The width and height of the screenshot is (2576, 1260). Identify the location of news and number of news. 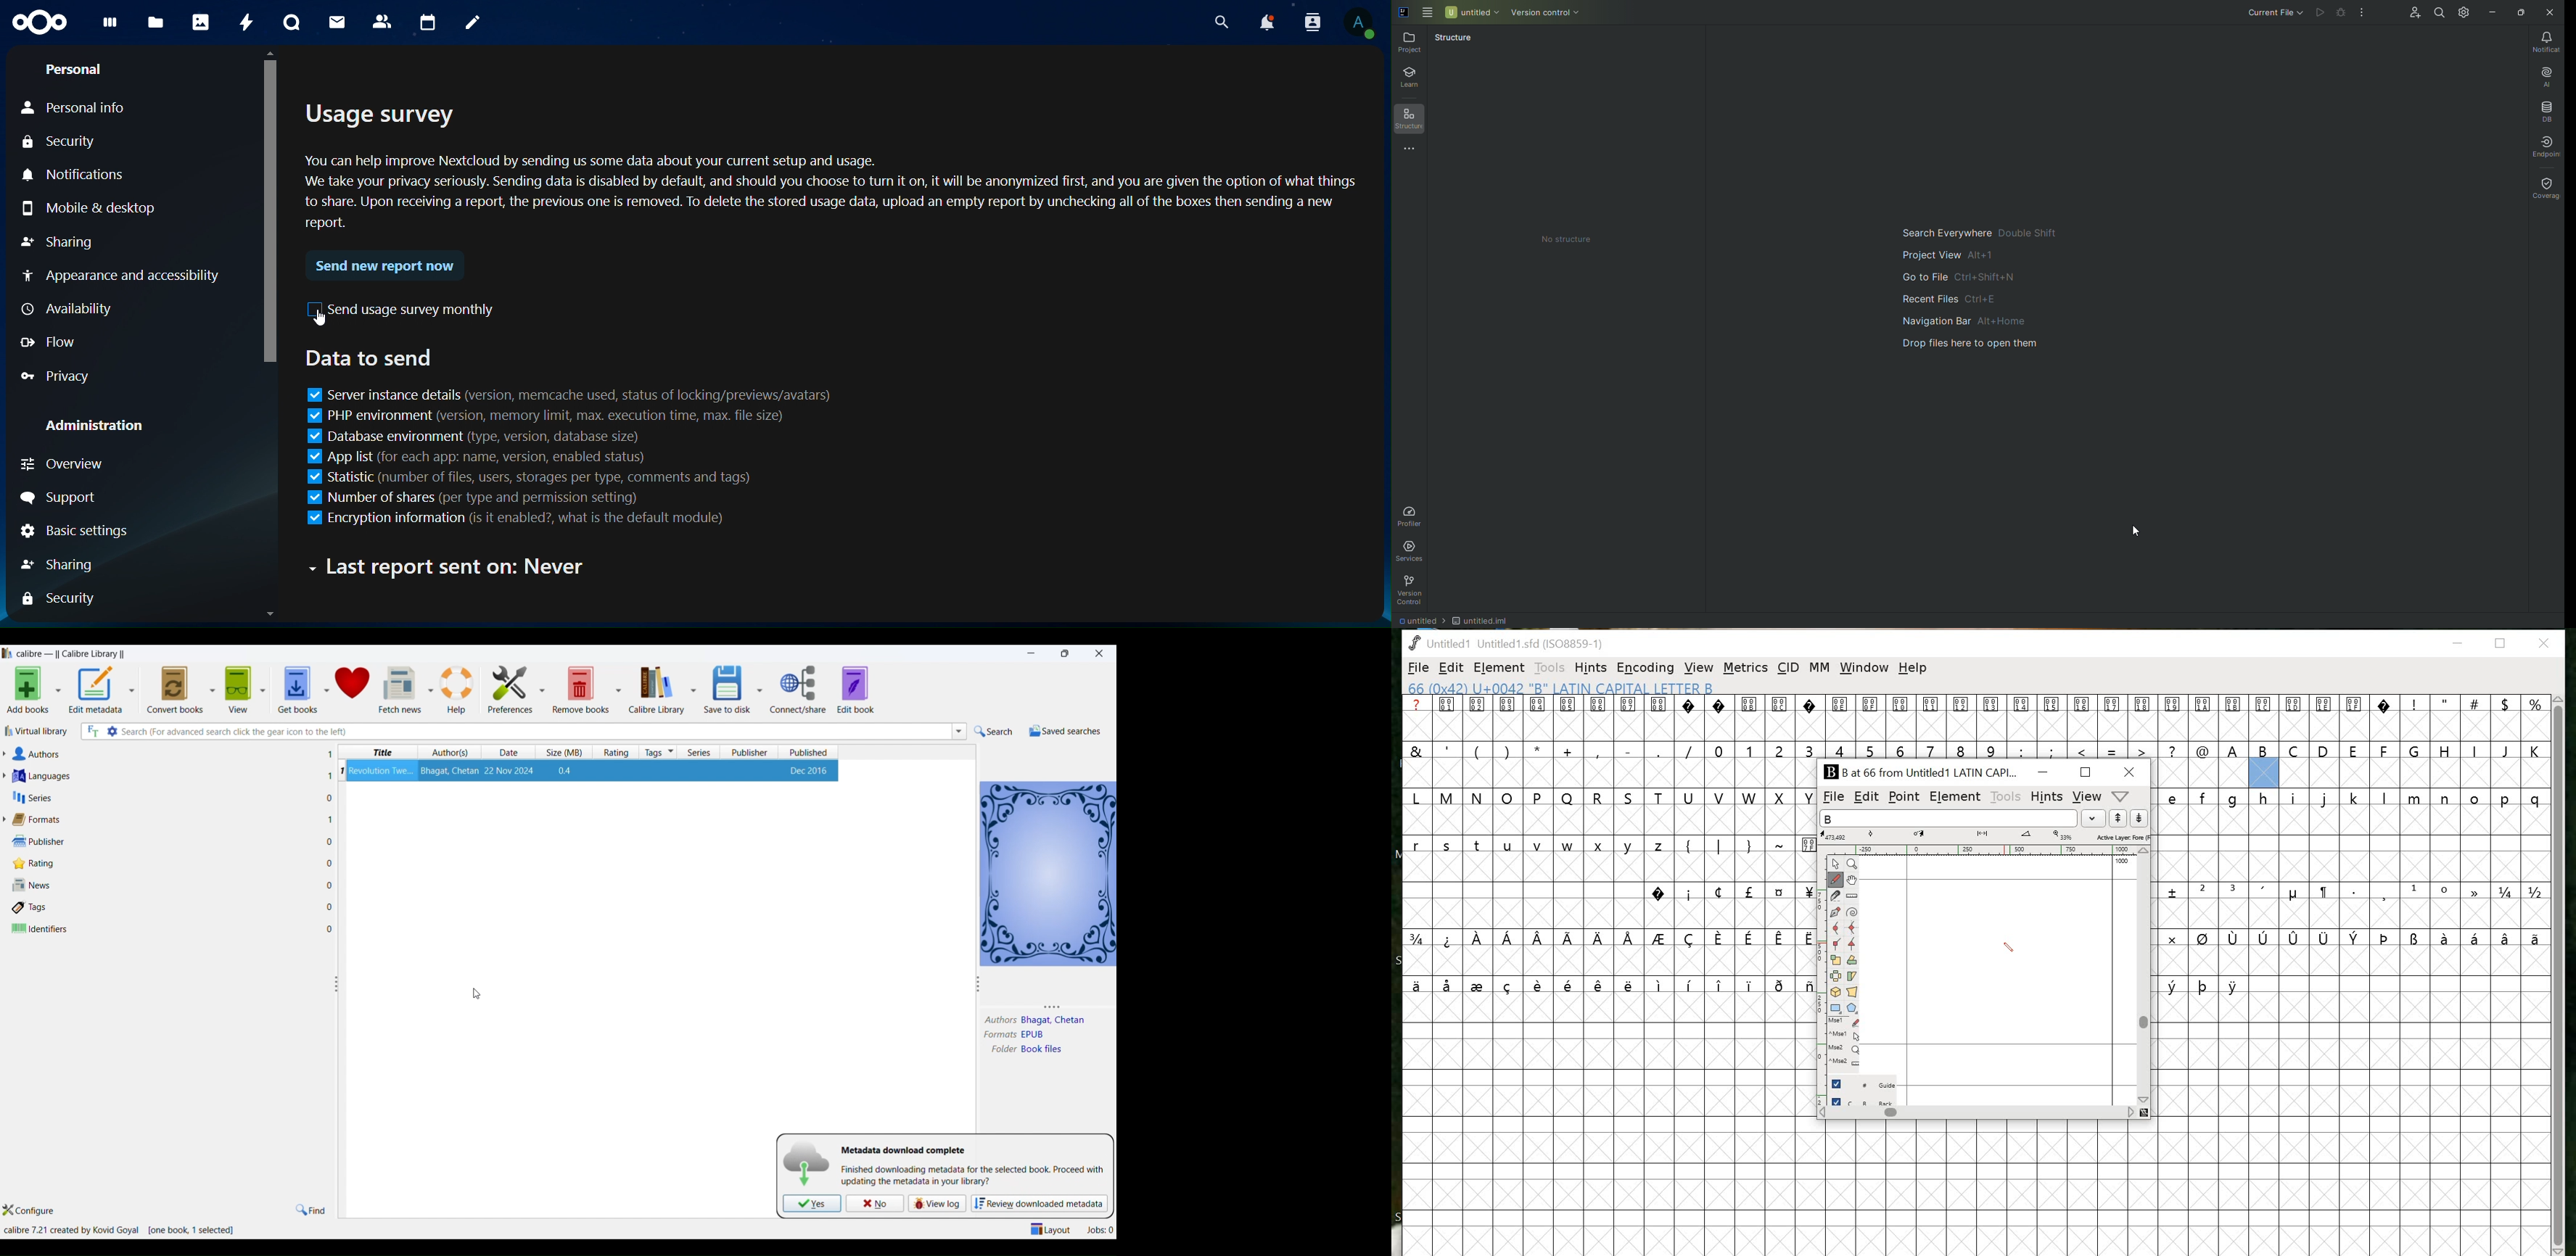
(35, 886).